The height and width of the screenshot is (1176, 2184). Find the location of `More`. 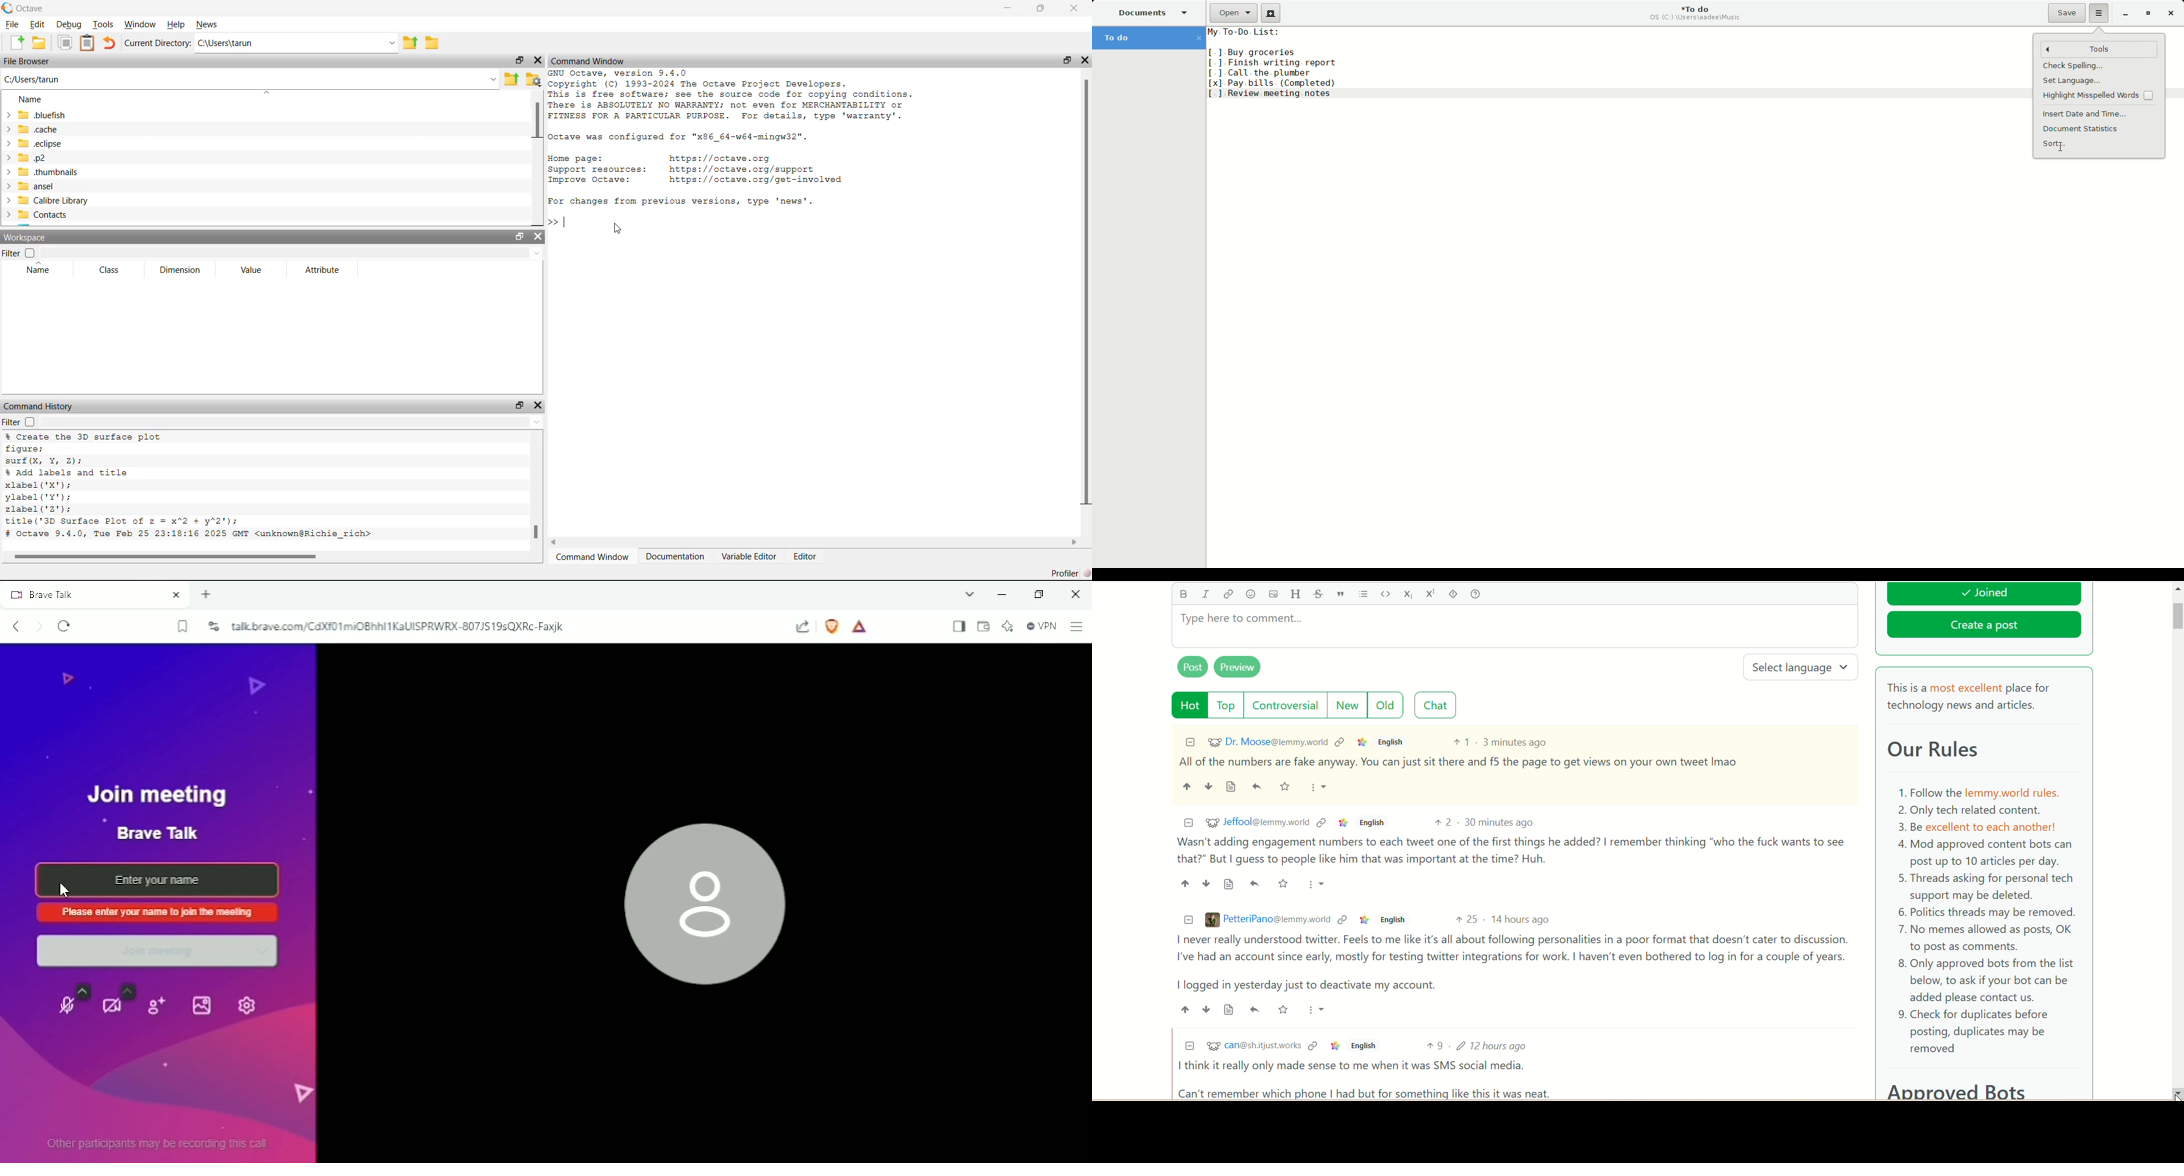

More is located at coordinates (1320, 788).